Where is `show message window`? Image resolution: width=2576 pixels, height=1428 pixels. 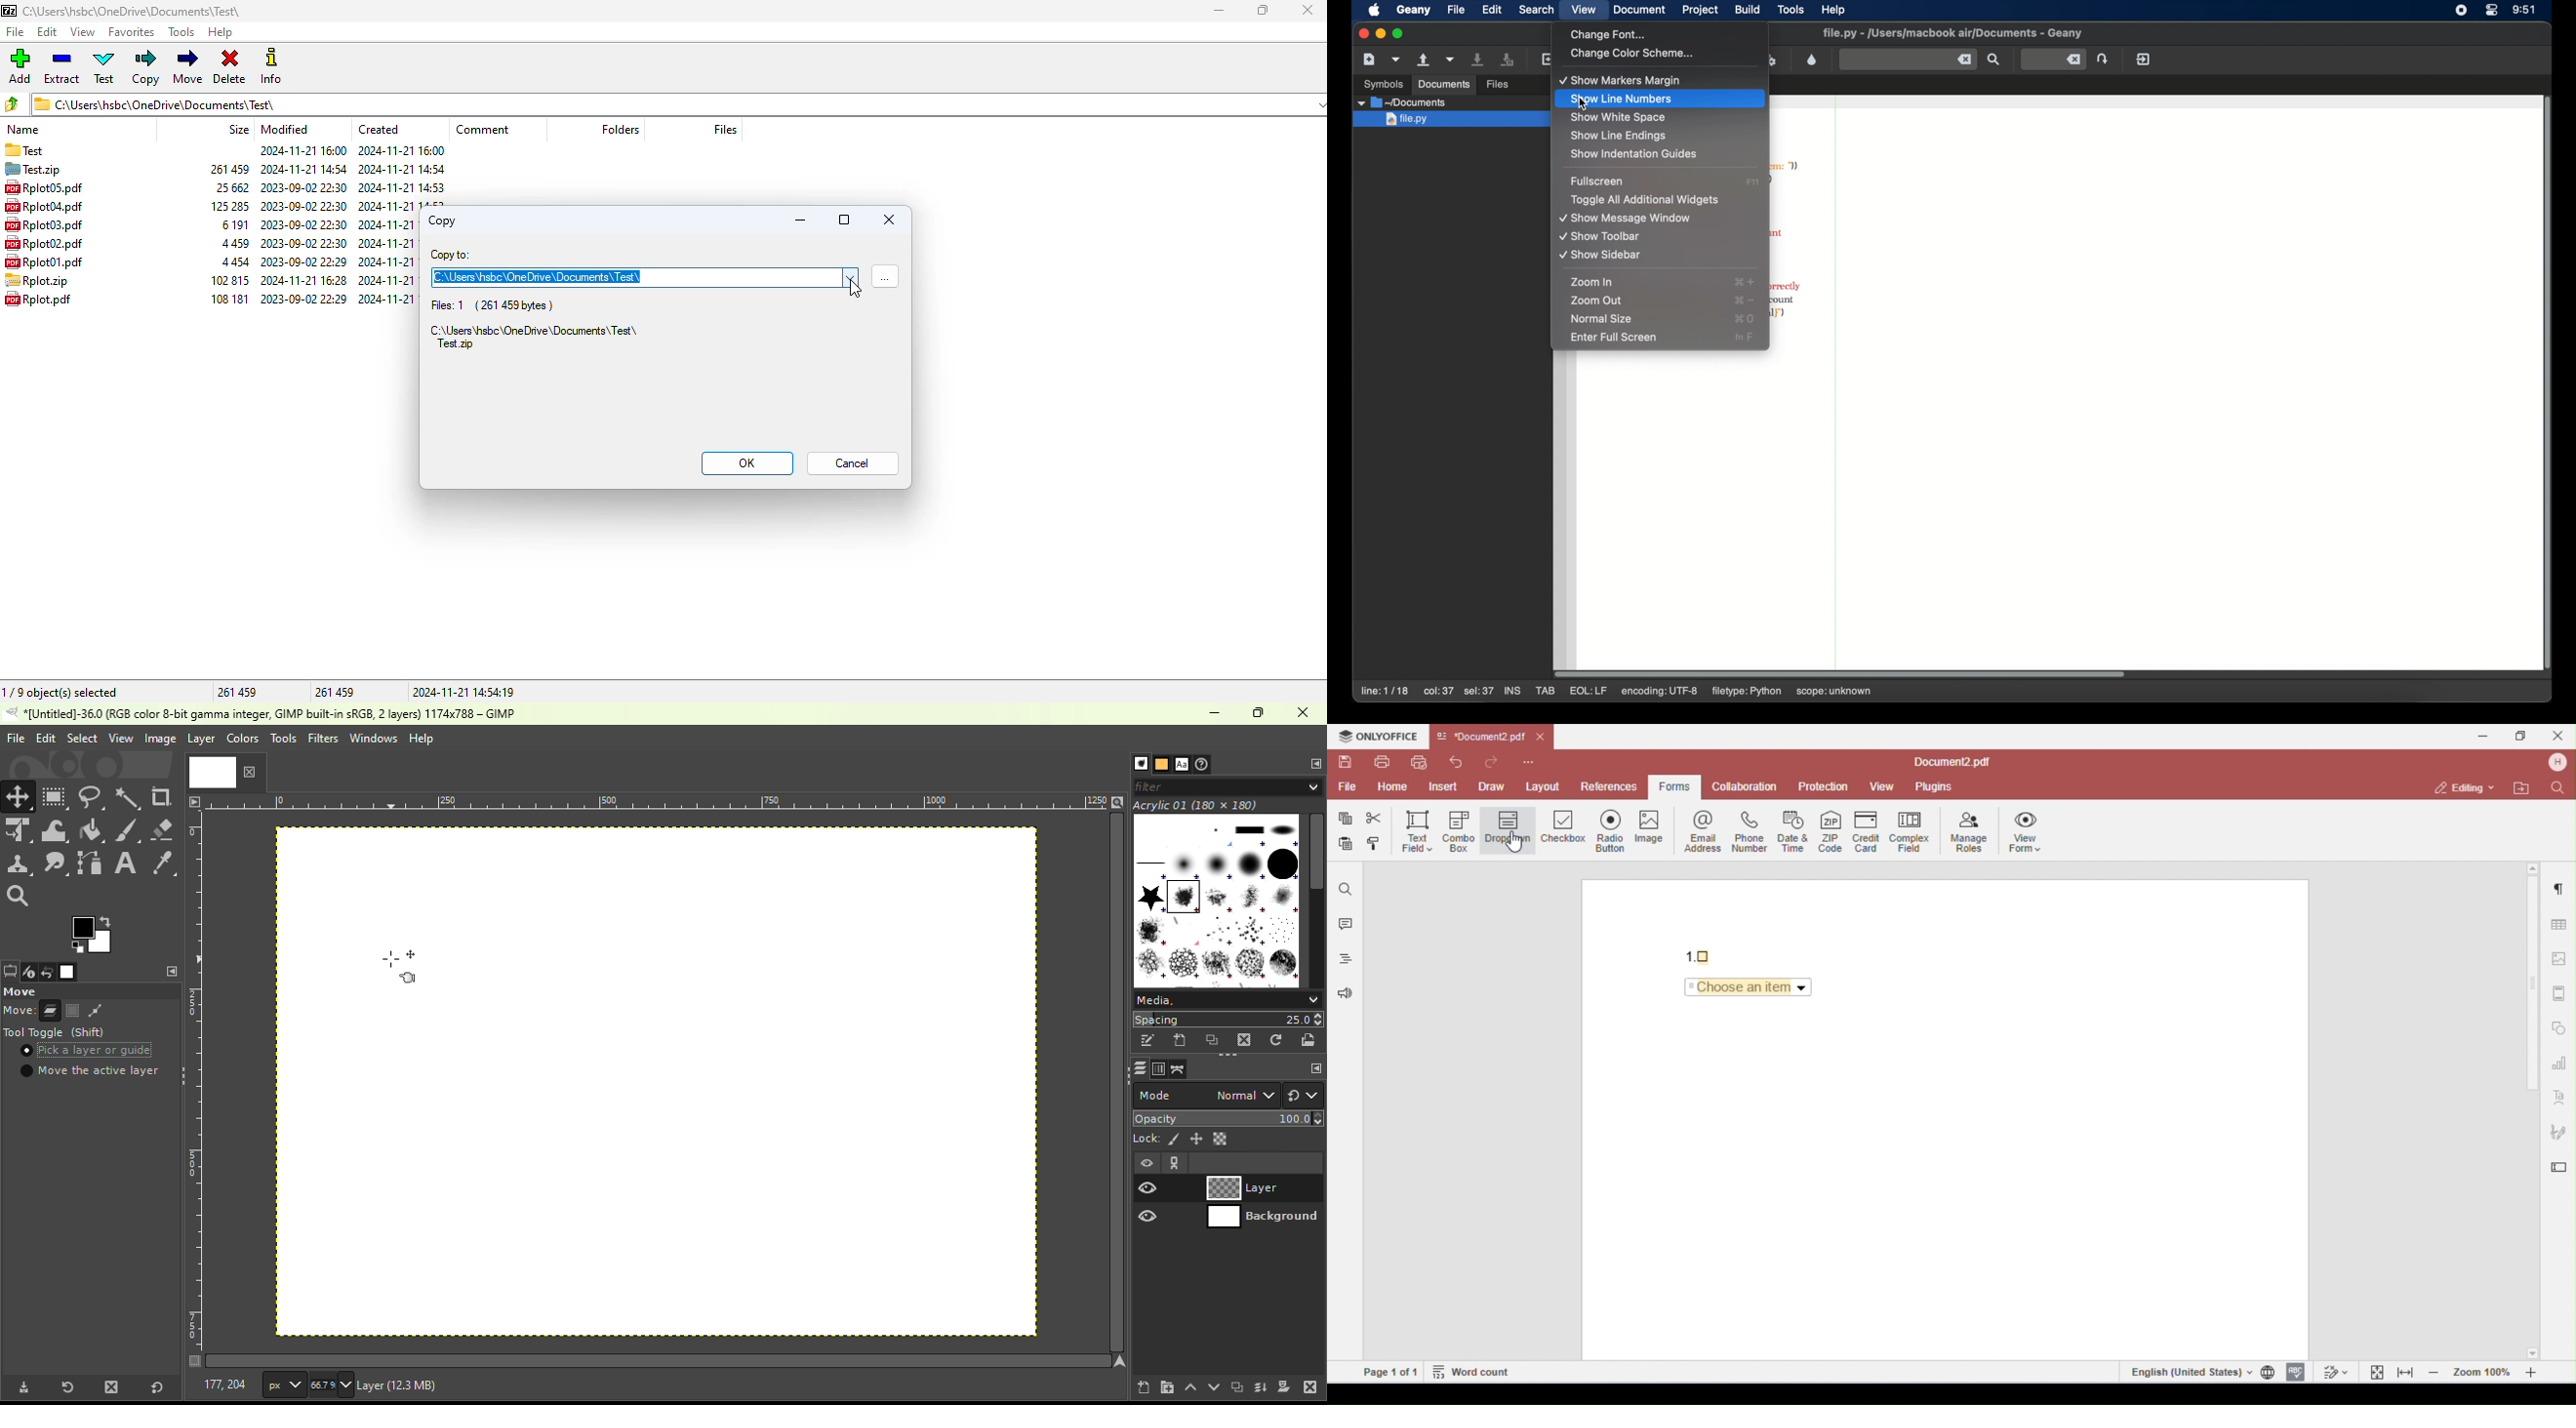 show message window is located at coordinates (1626, 218).